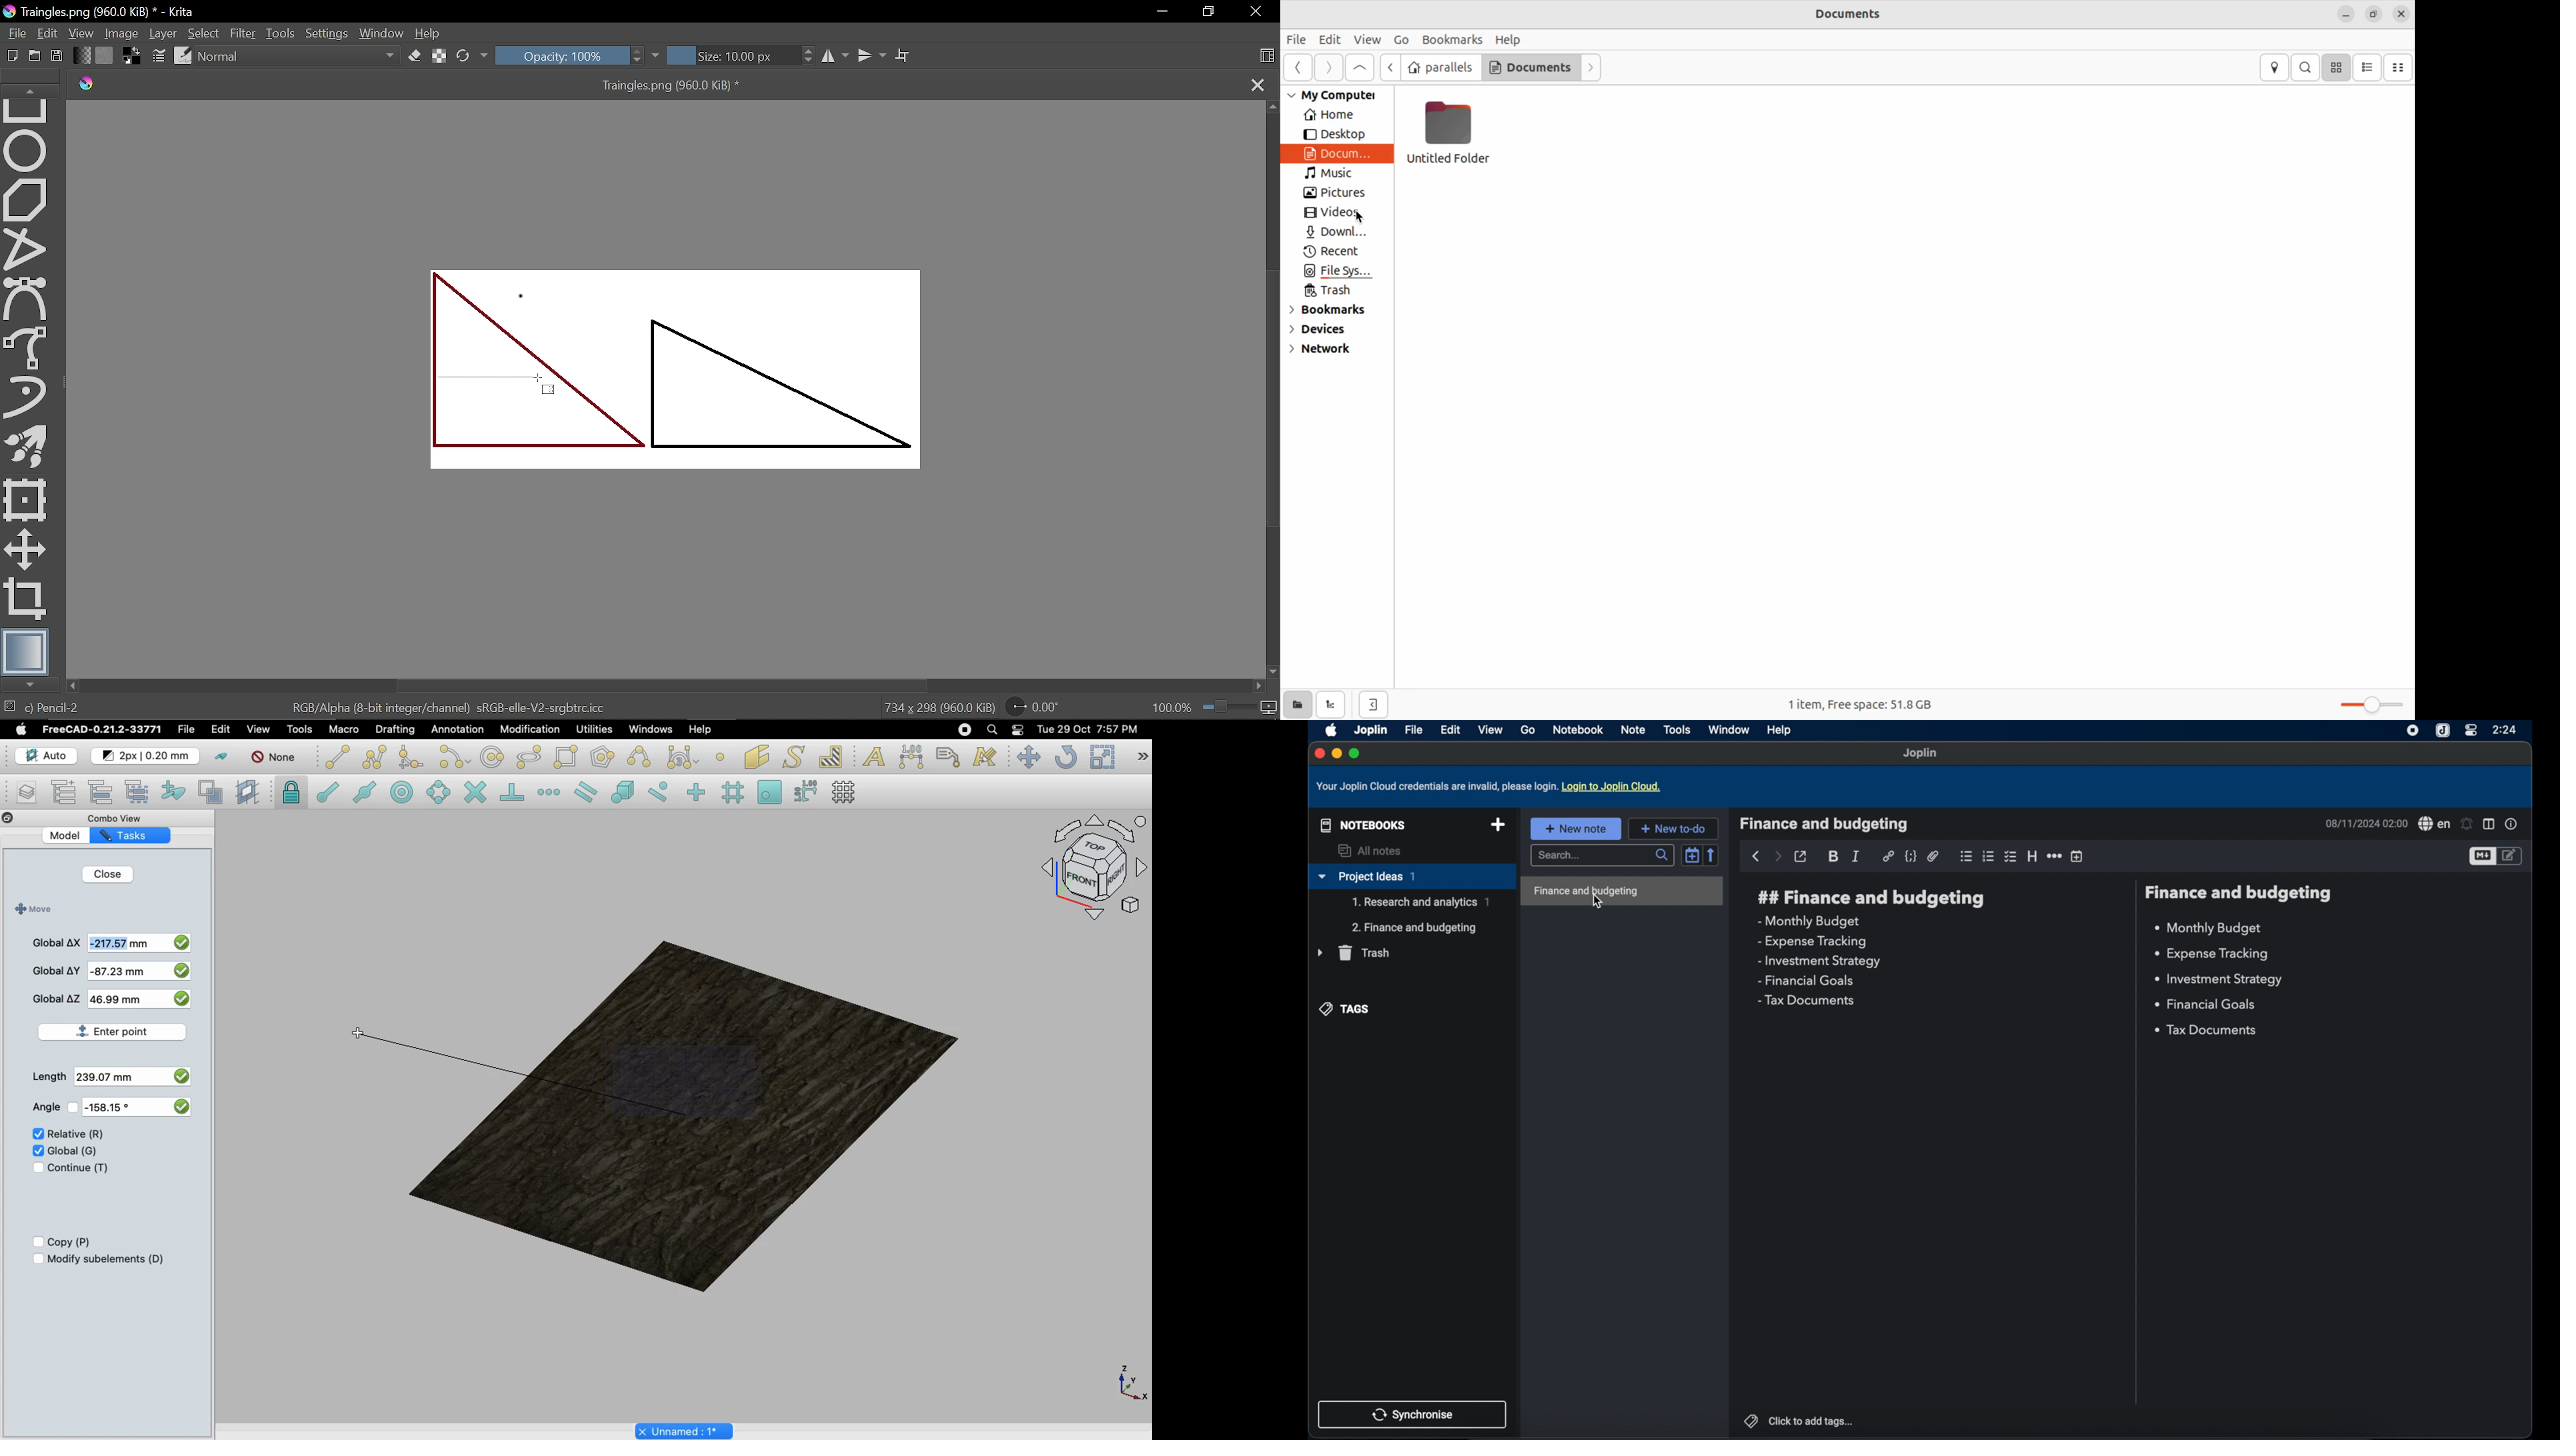 This screenshot has height=1456, width=2576. I want to click on Move to group, so click(103, 792).